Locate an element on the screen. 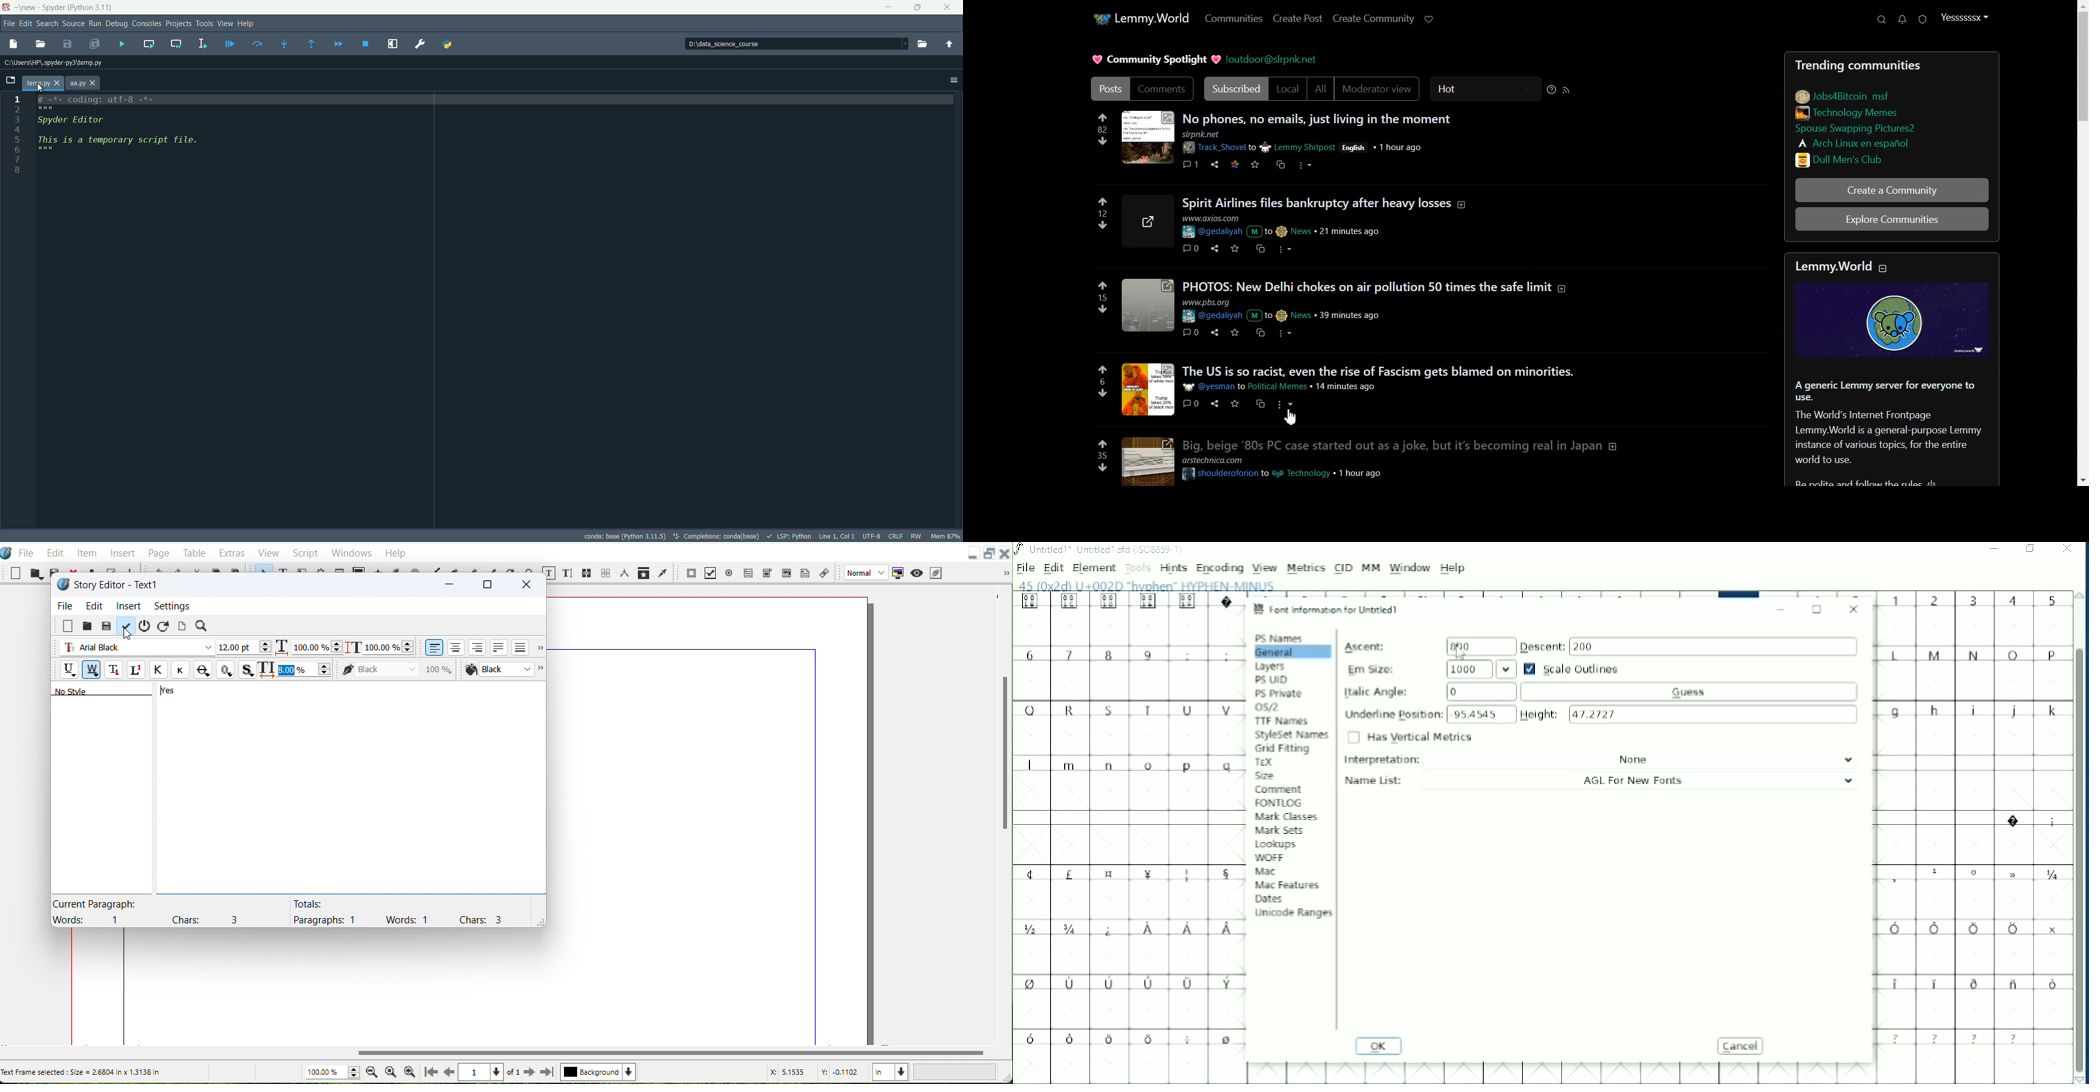 The width and height of the screenshot is (2100, 1092). projects menu is located at coordinates (179, 24).